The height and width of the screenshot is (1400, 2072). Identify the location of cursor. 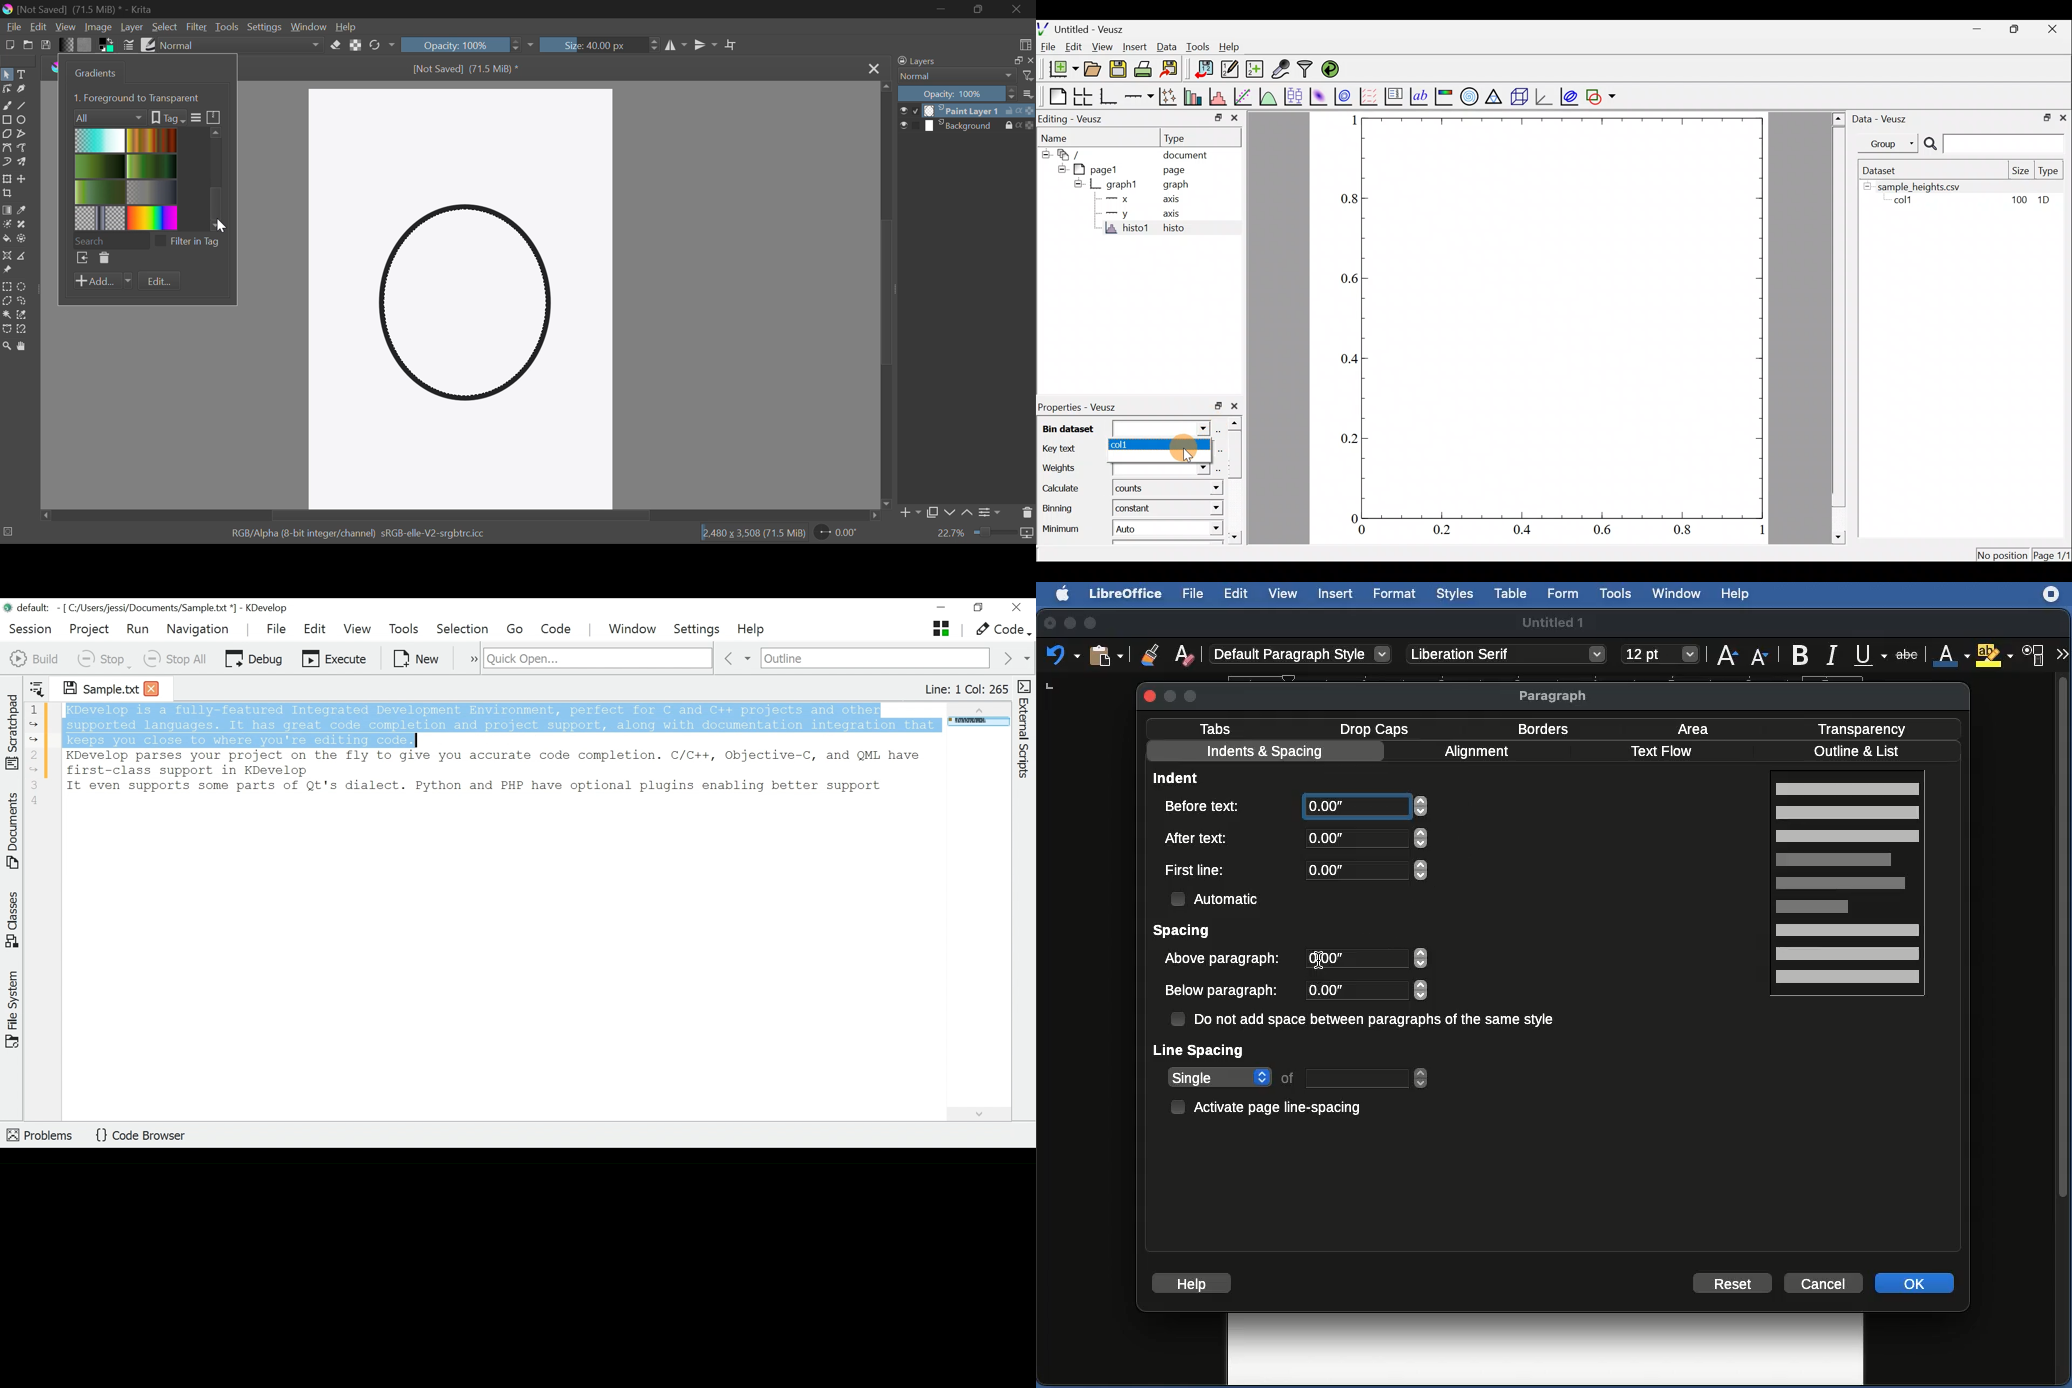
(222, 227).